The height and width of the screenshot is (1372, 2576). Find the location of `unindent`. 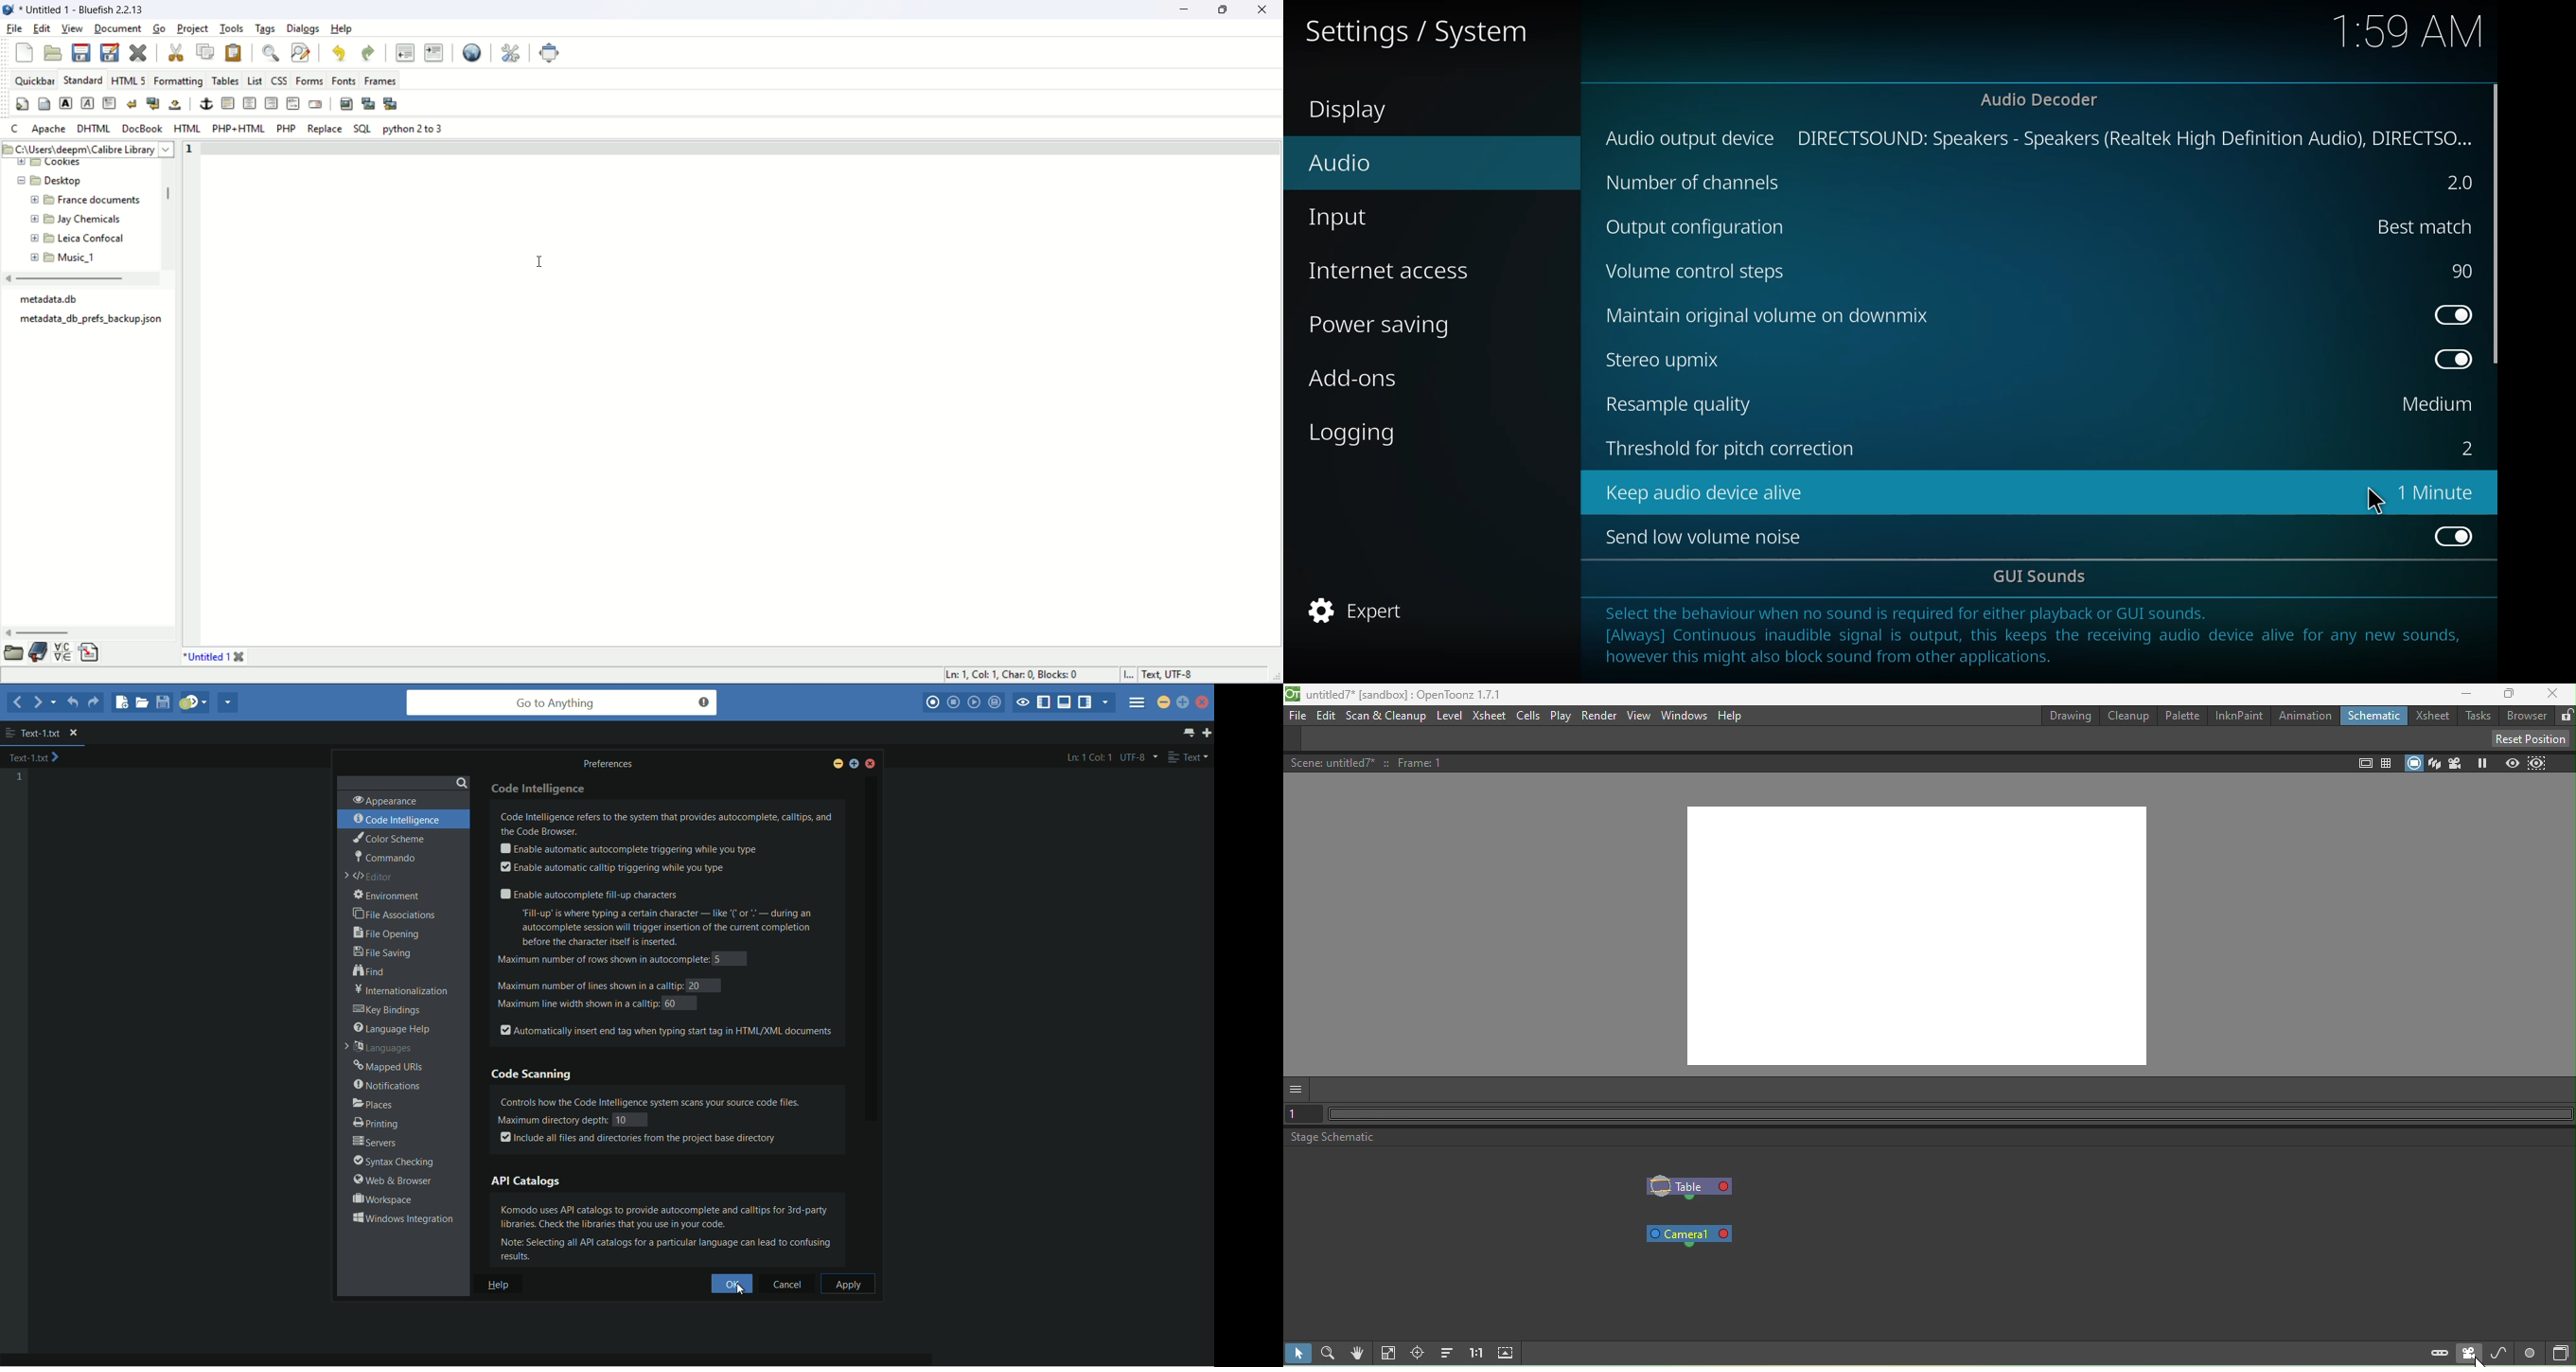

unindent is located at coordinates (405, 52).